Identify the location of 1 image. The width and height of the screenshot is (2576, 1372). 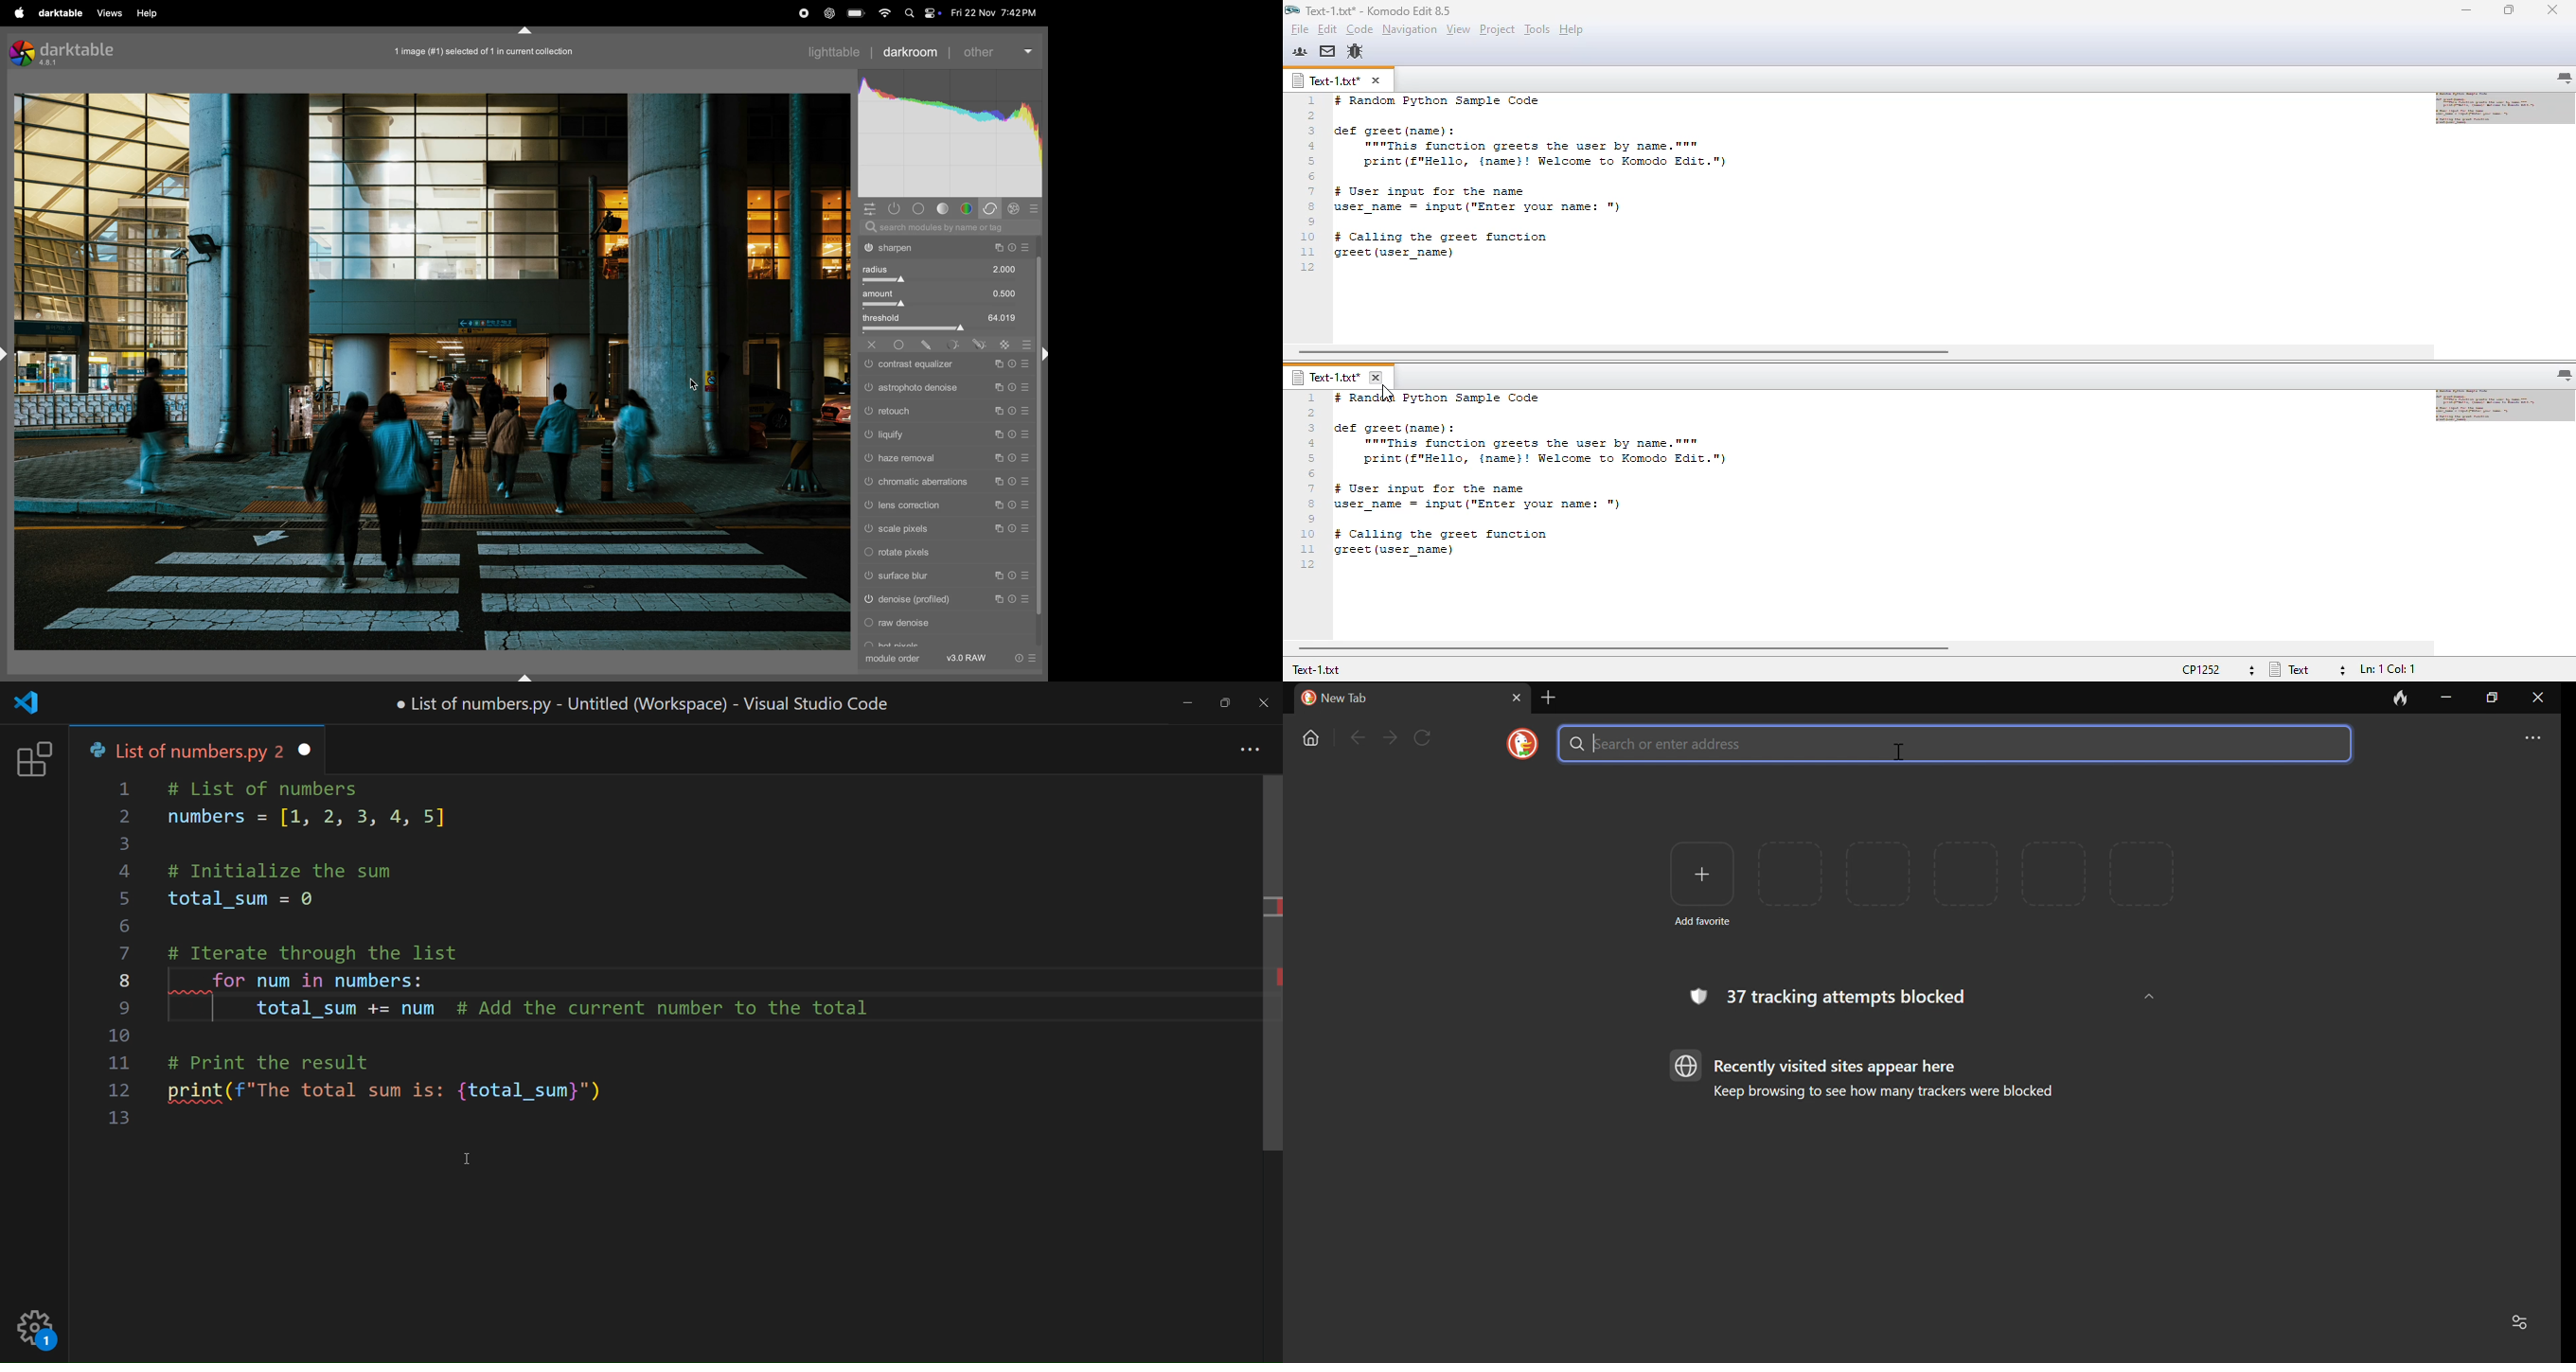
(489, 50).